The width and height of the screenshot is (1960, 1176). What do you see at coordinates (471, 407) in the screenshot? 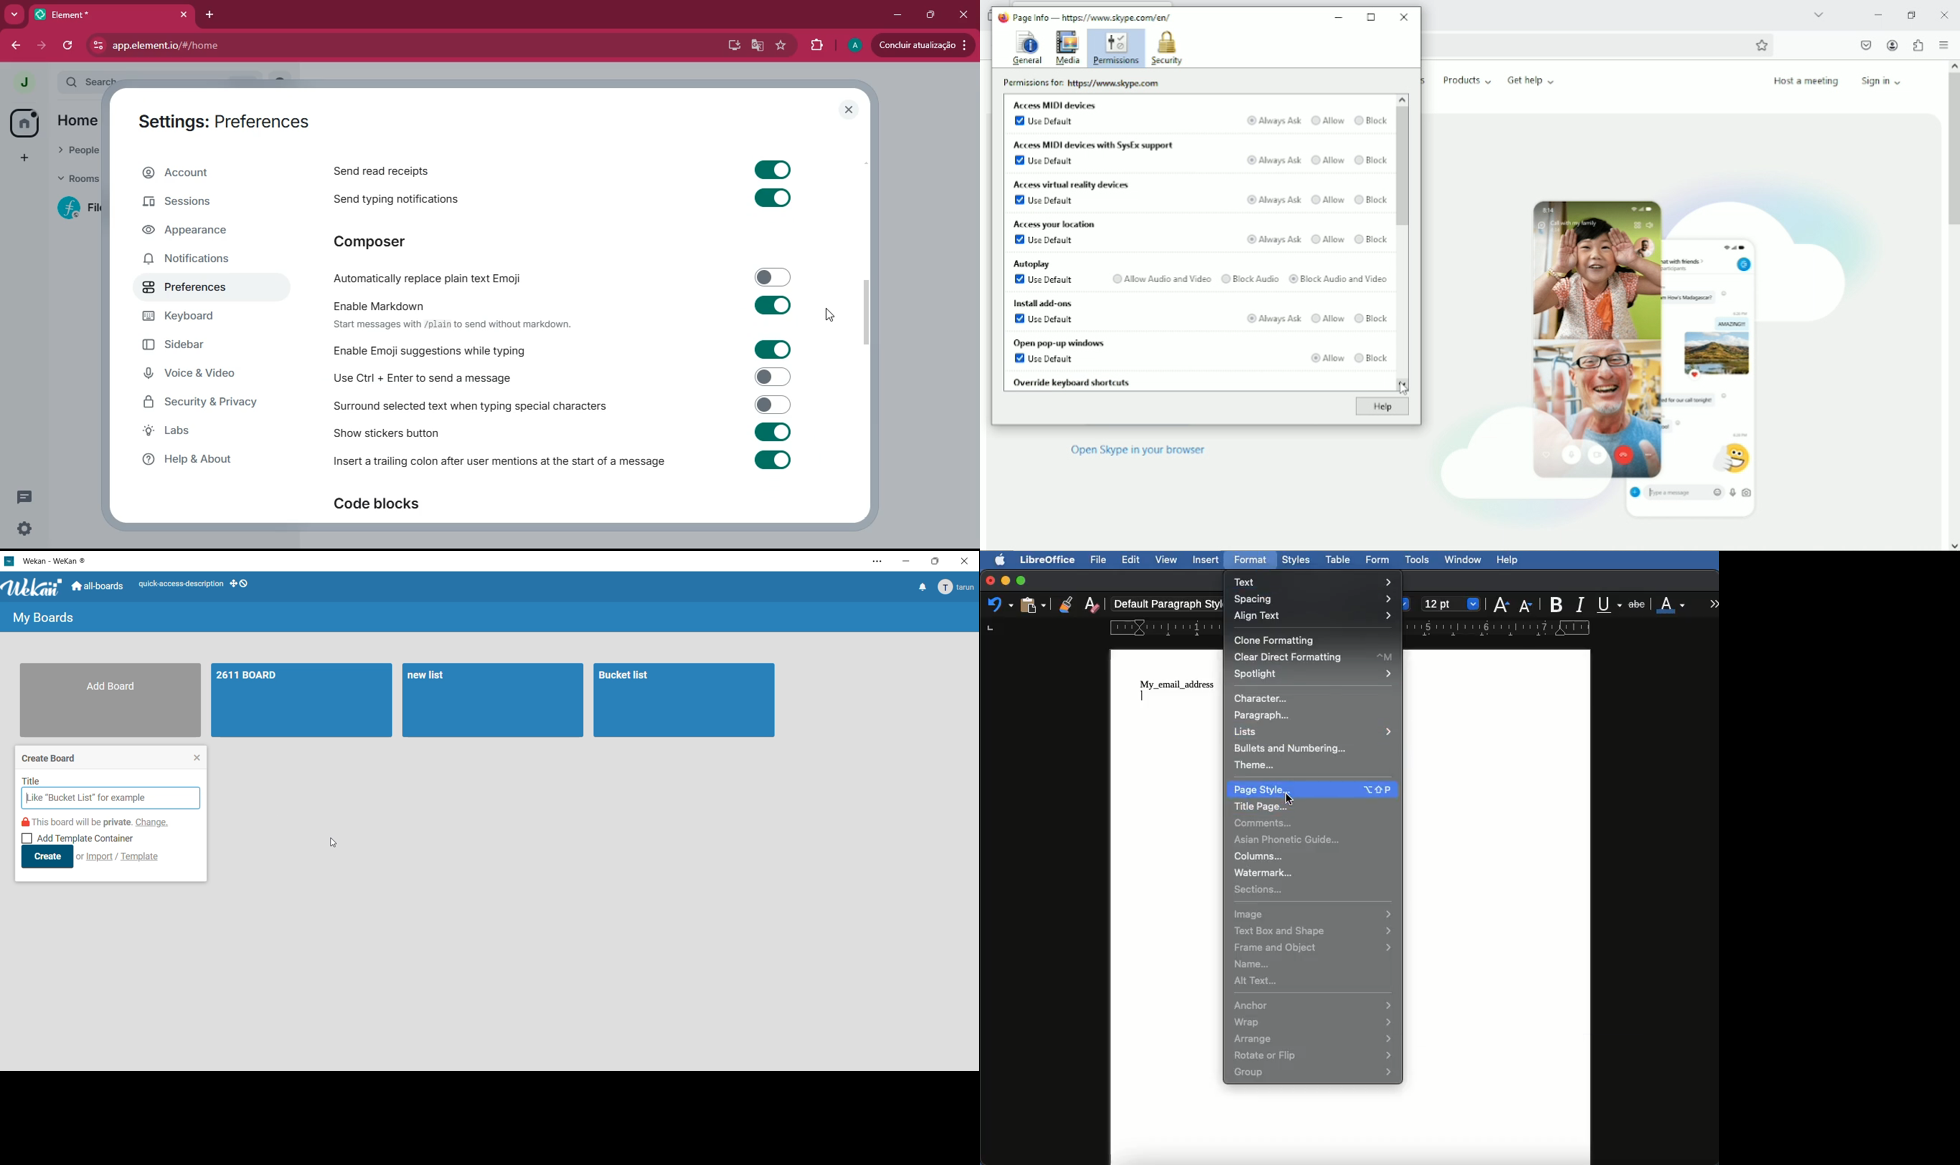
I see `surrond text` at bounding box center [471, 407].